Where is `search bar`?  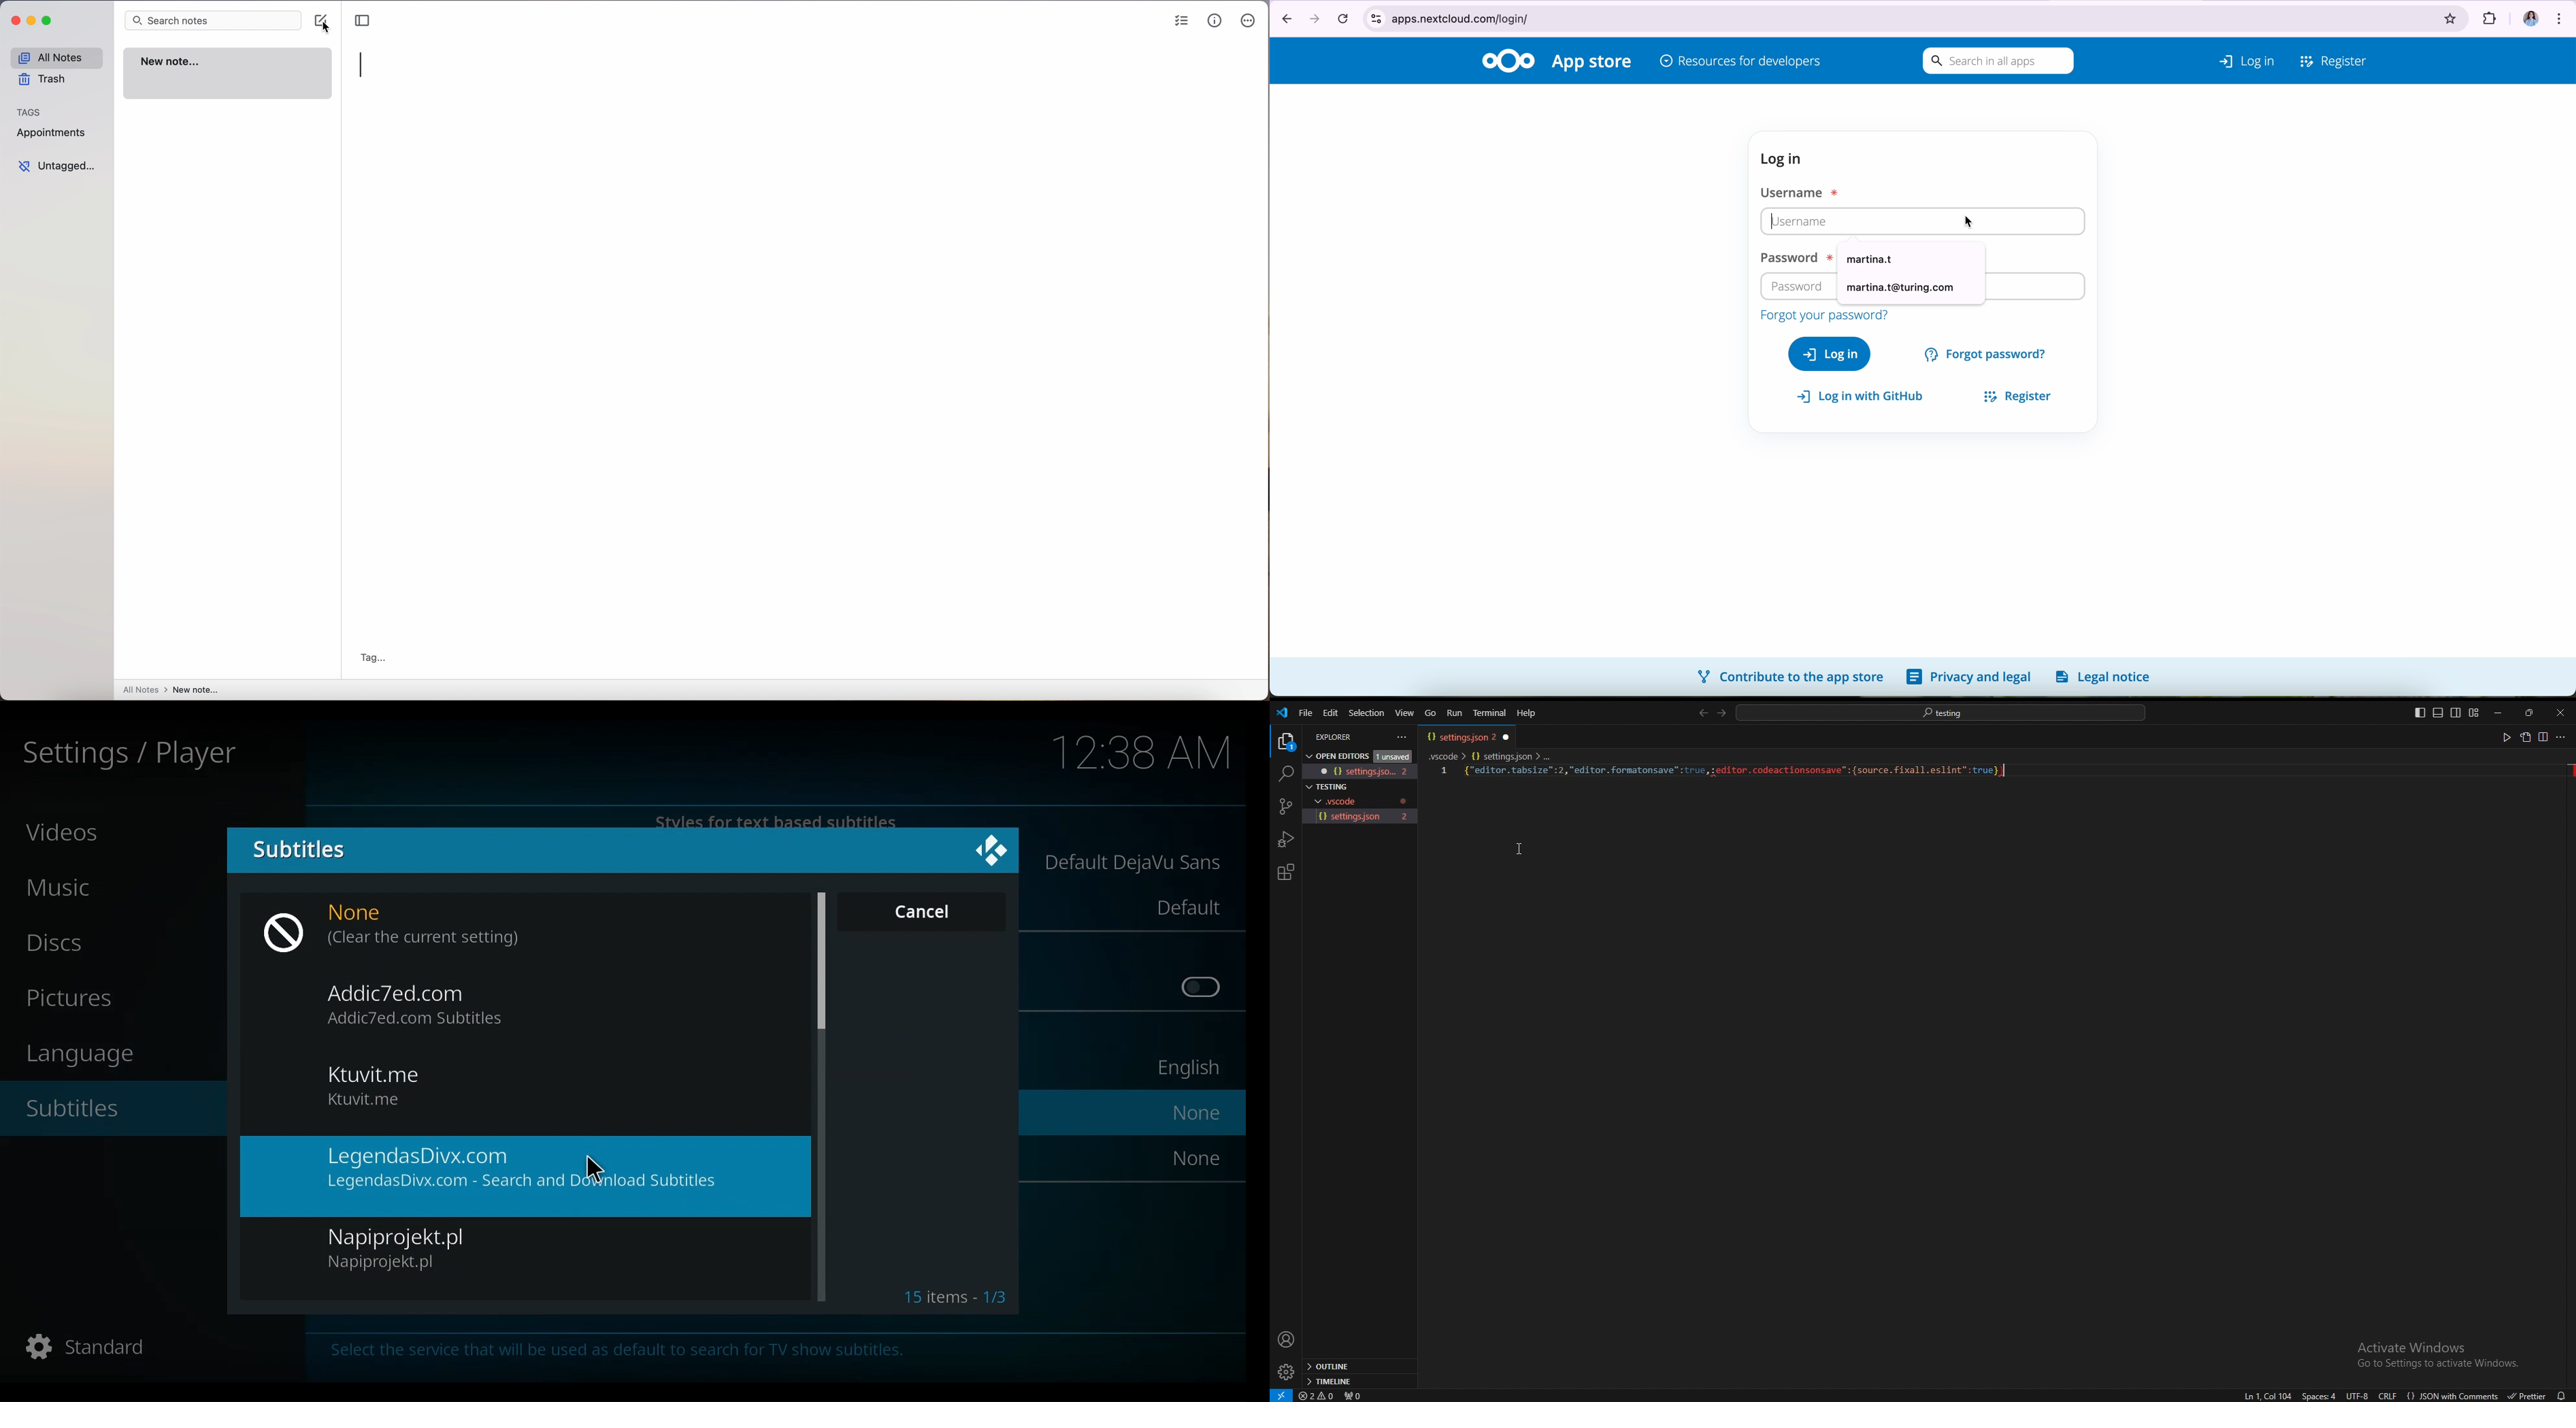
search bar is located at coordinates (214, 20).